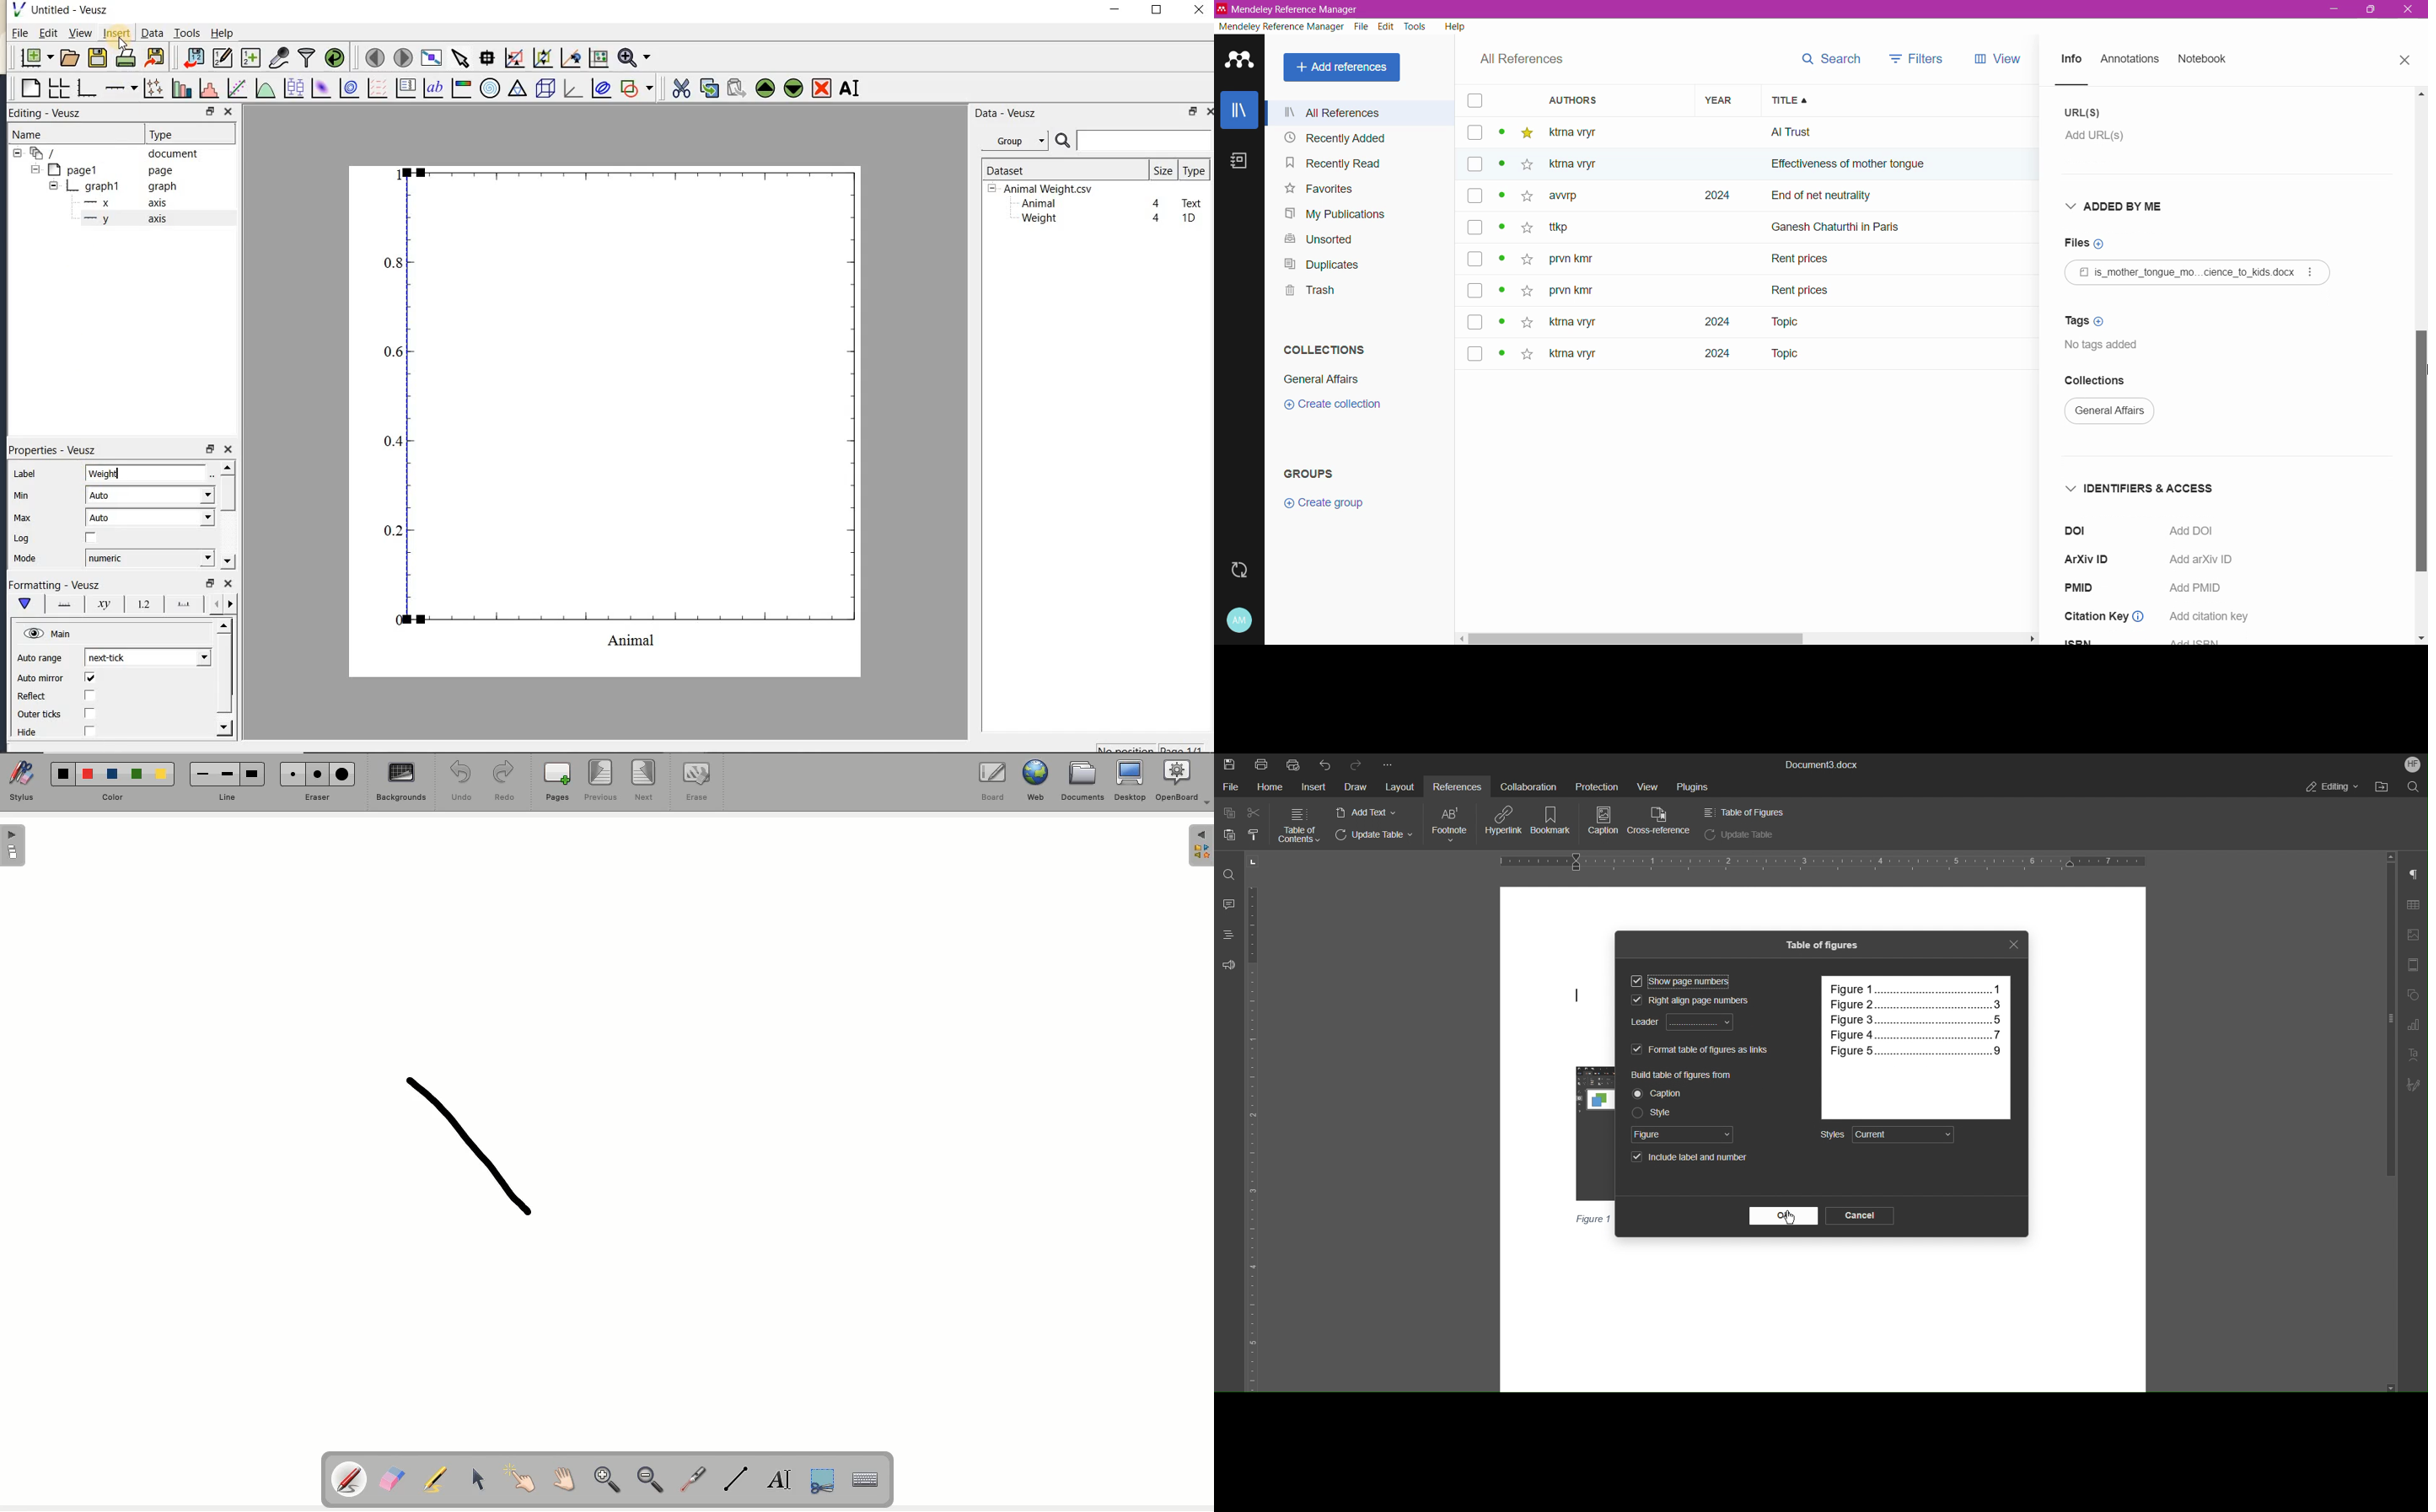  Describe the element at coordinates (2201, 588) in the screenshot. I see `Add PMID` at that location.